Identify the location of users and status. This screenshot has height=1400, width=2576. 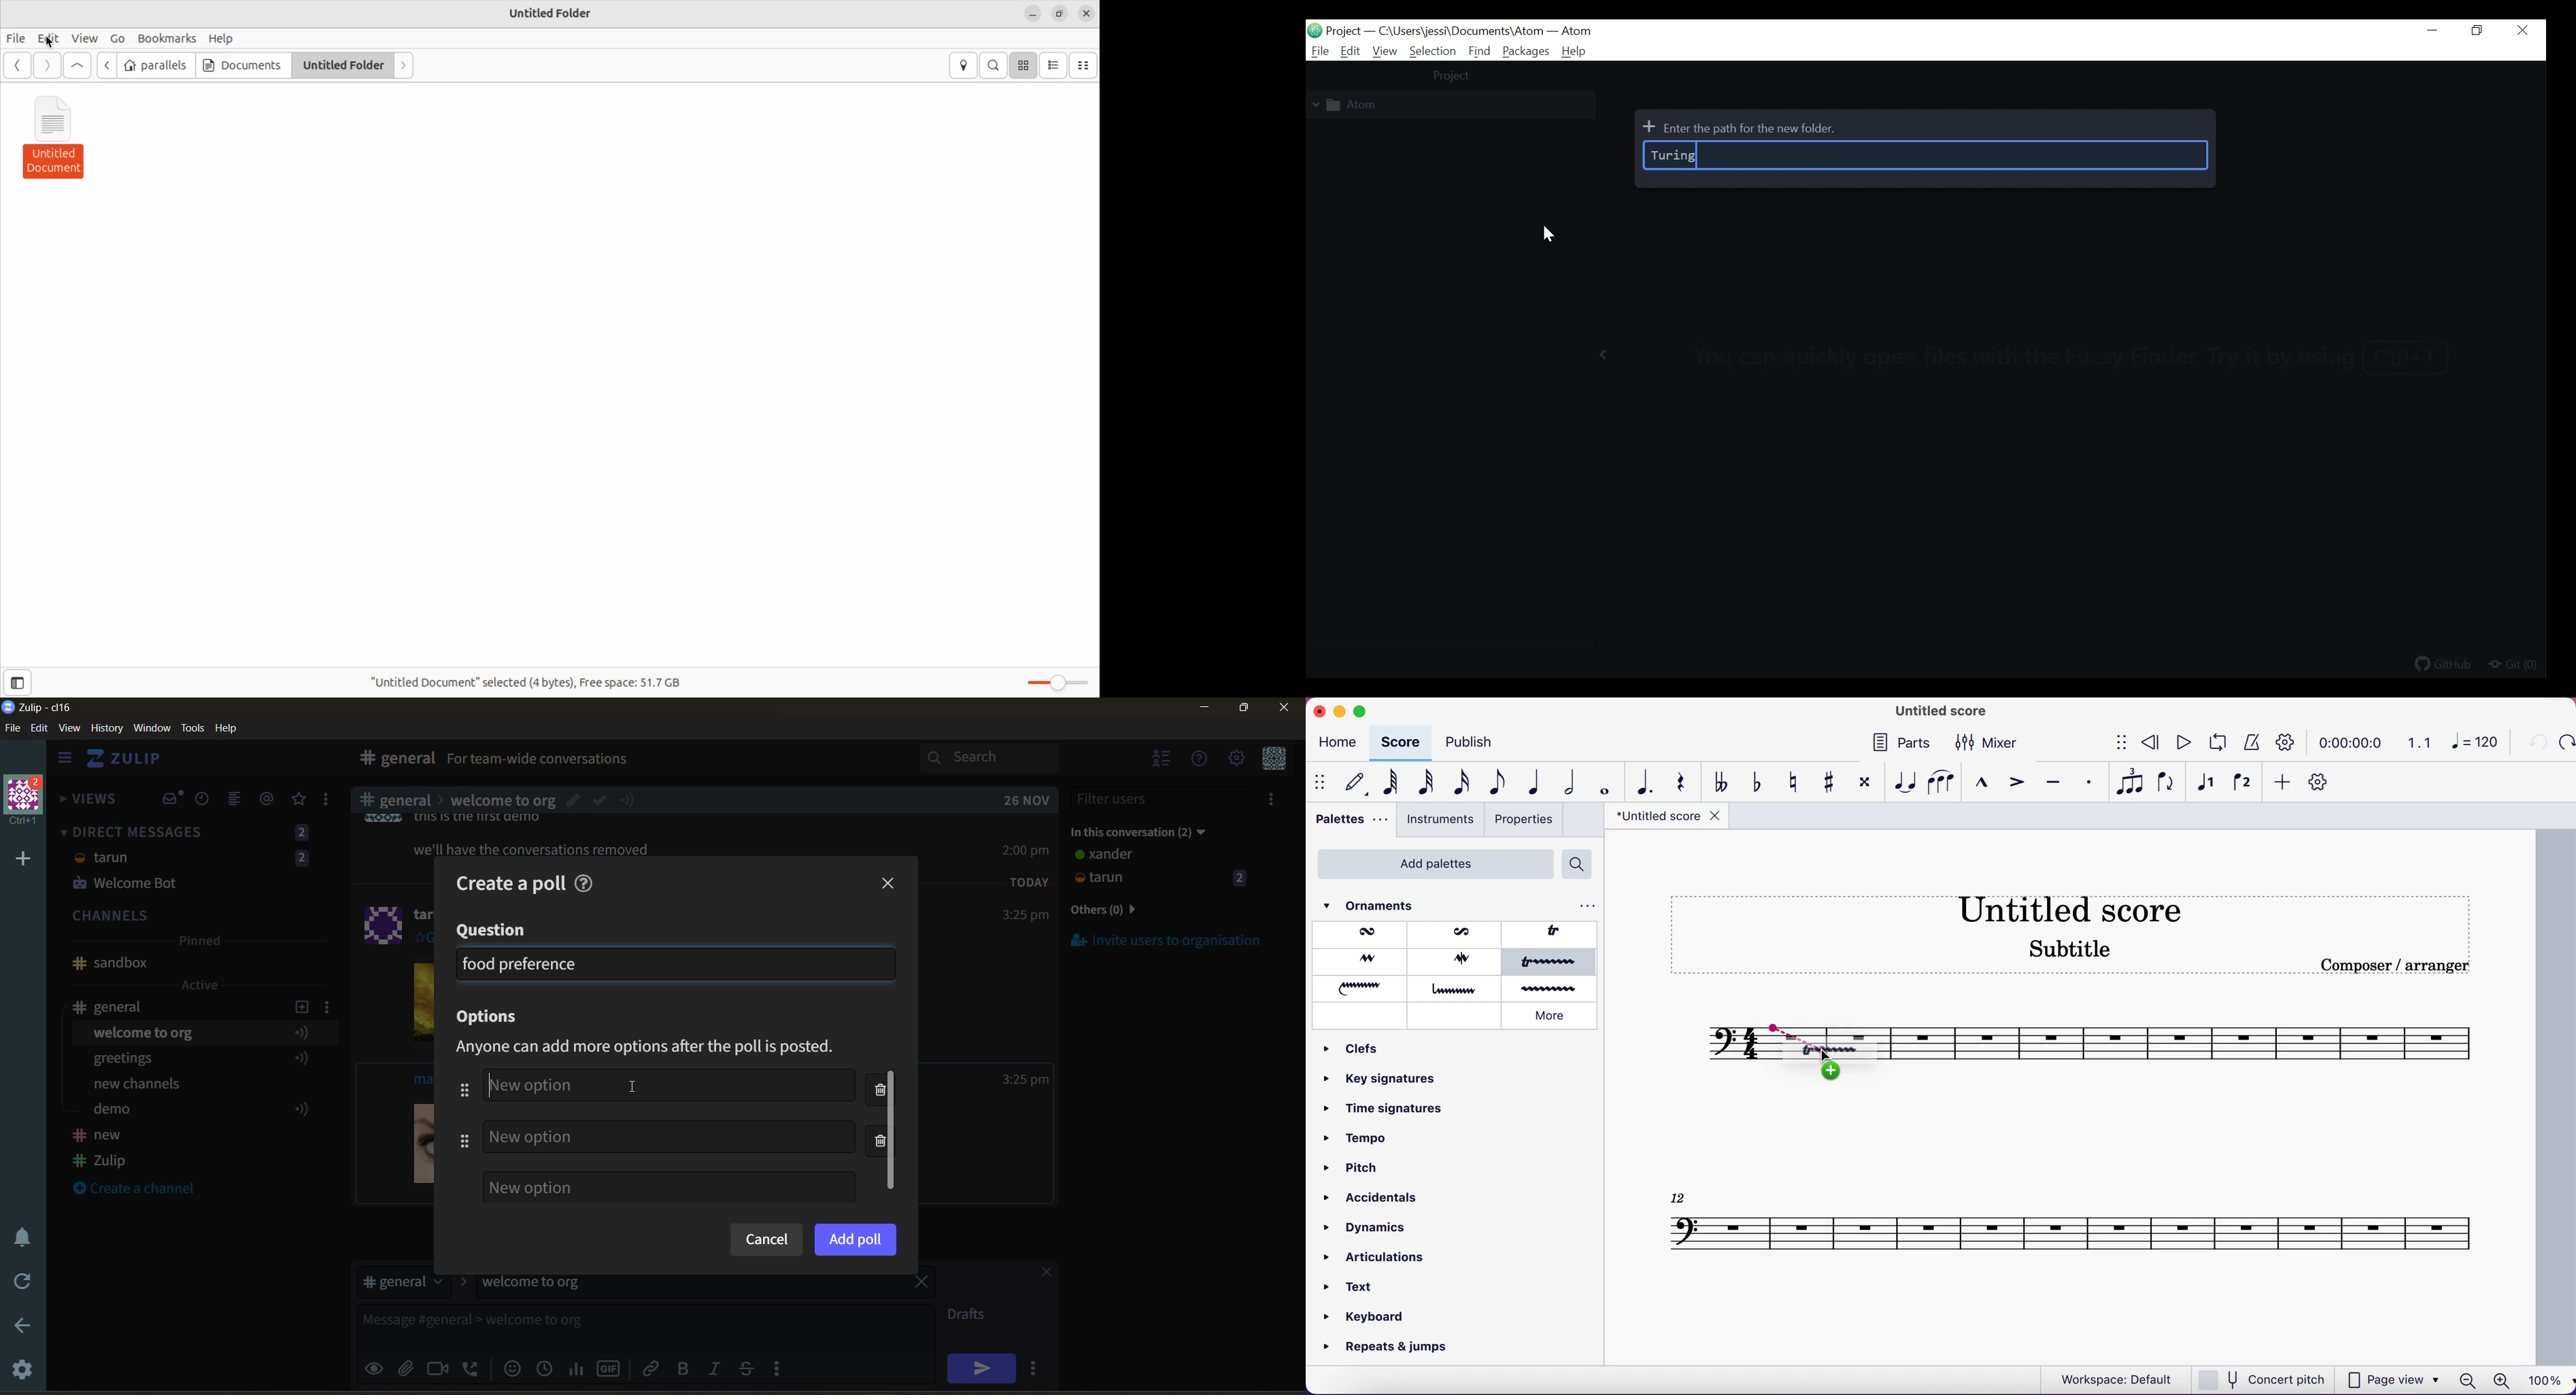
(1162, 869).